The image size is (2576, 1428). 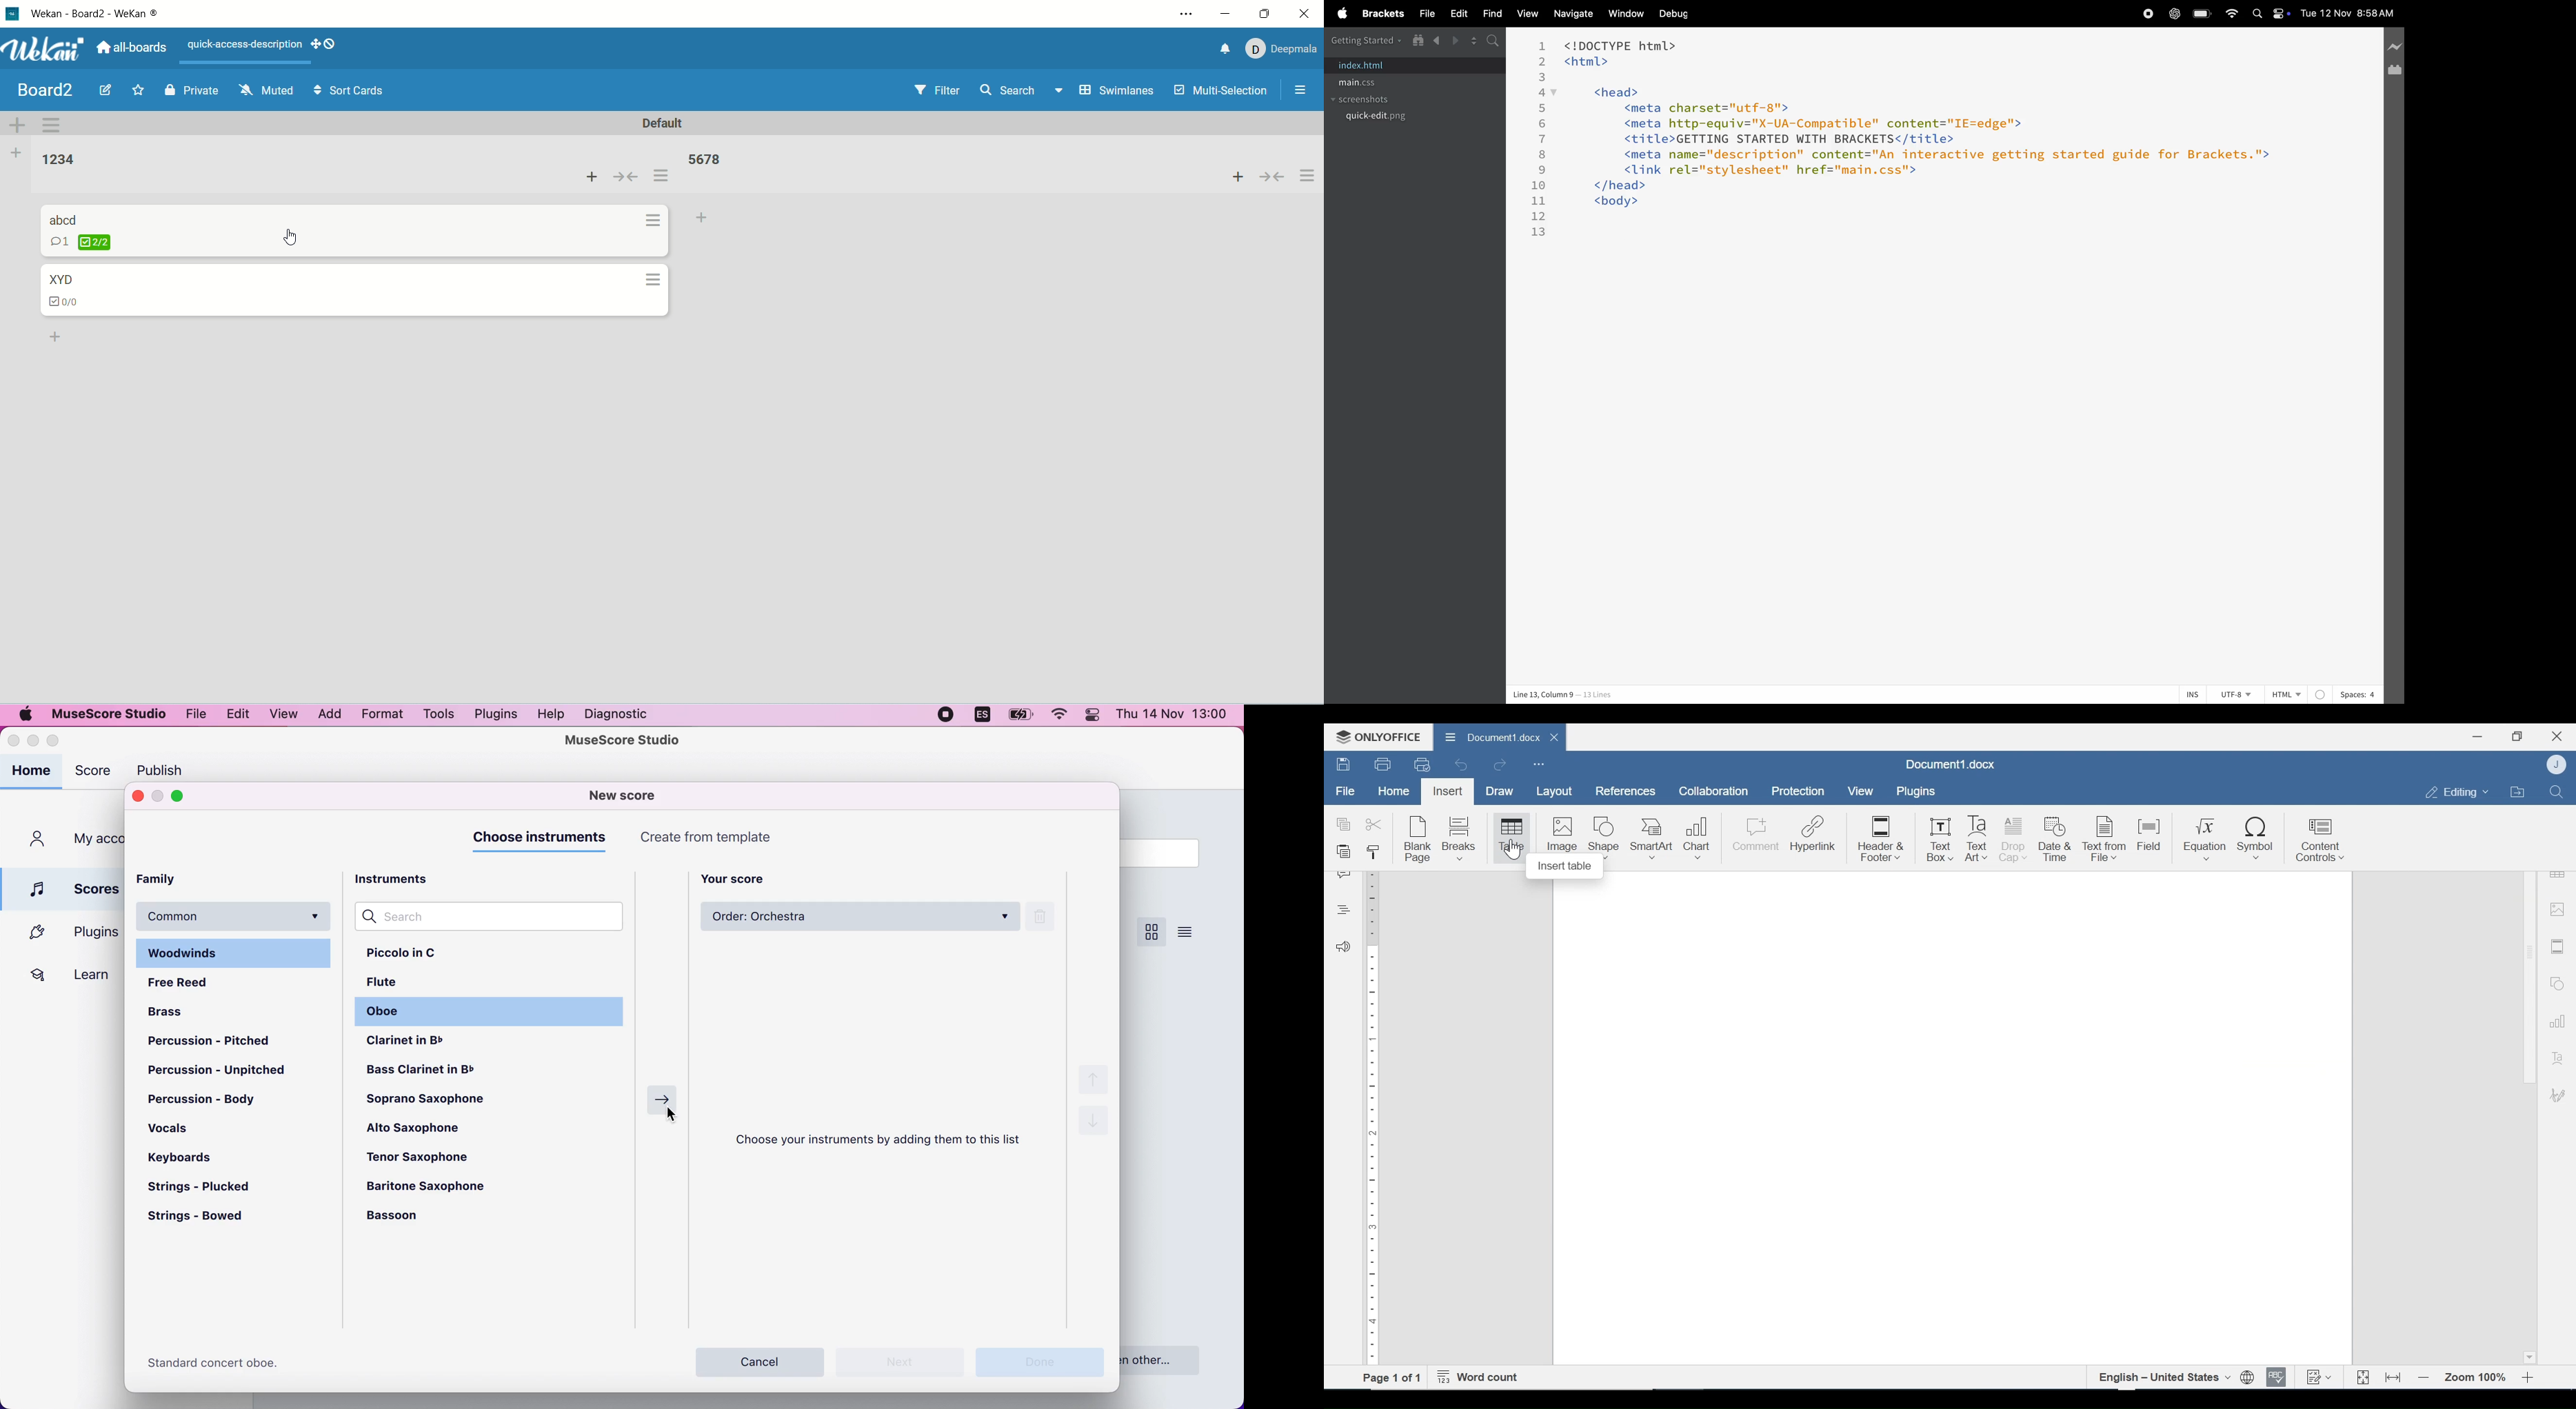 What do you see at coordinates (1979, 840) in the screenshot?
I see `Text Art` at bounding box center [1979, 840].